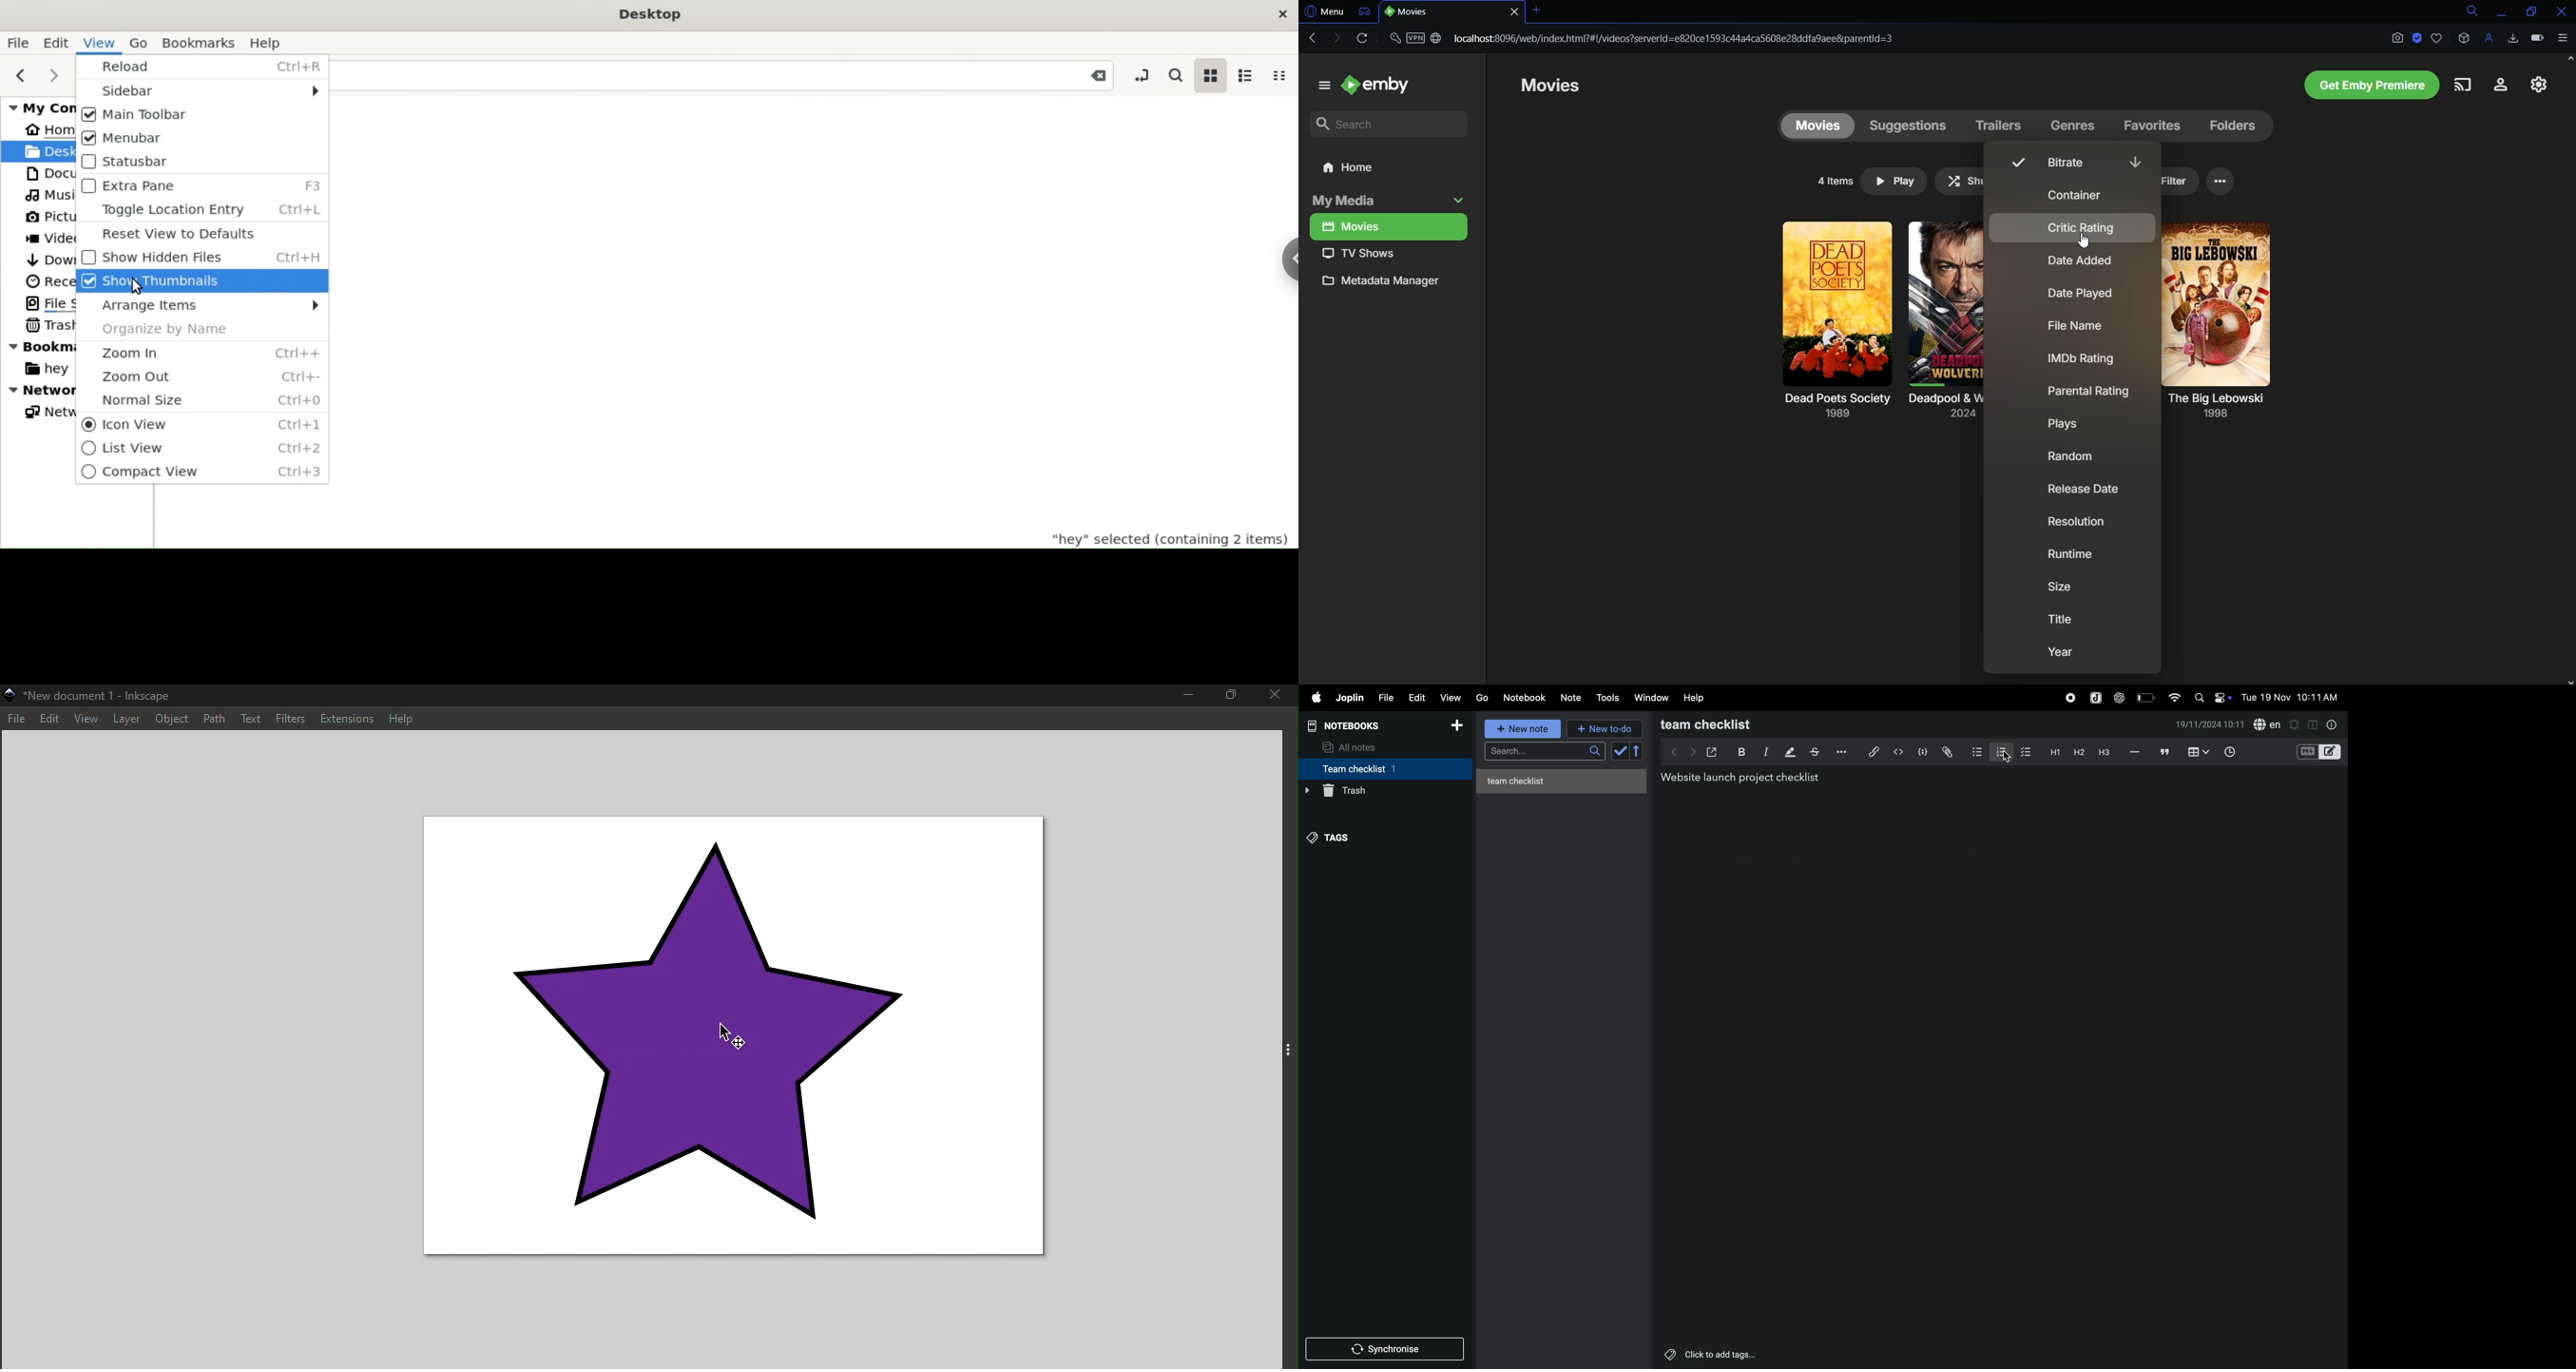 This screenshot has width=2576, height=1372. I want to click on backward, so click(1669, 751).